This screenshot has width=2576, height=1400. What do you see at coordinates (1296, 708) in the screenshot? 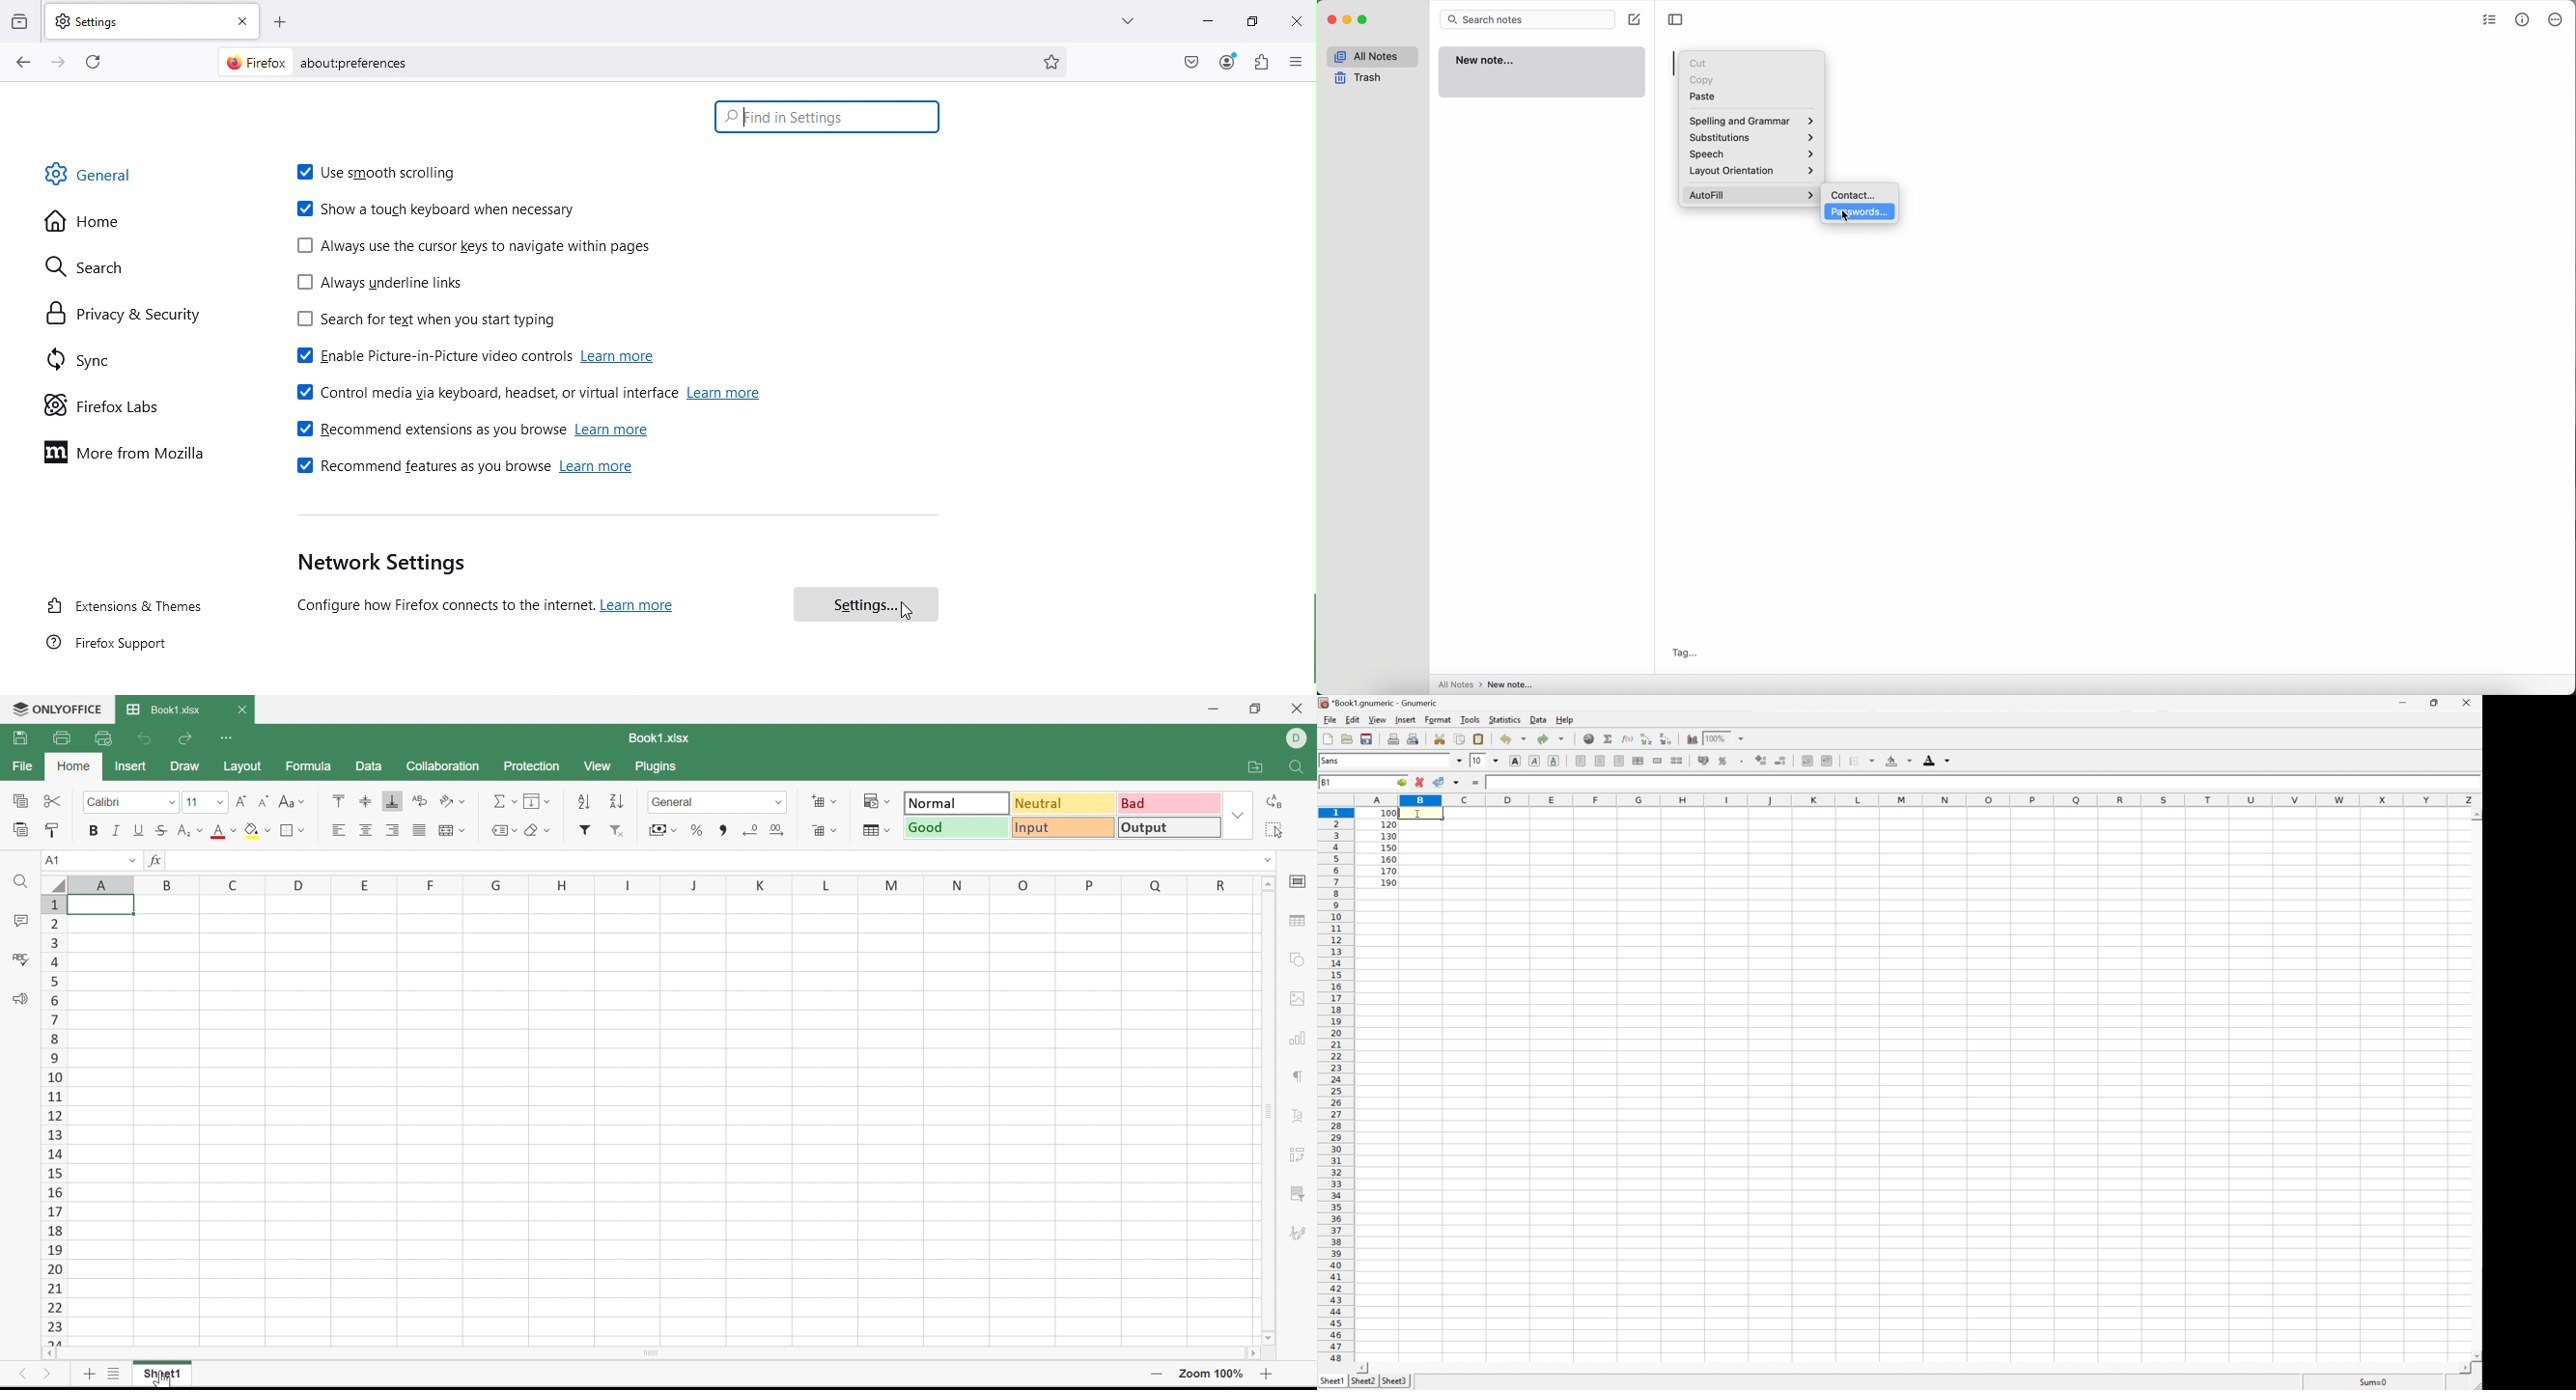
I see `Close` at bounding box center [1296, 708].